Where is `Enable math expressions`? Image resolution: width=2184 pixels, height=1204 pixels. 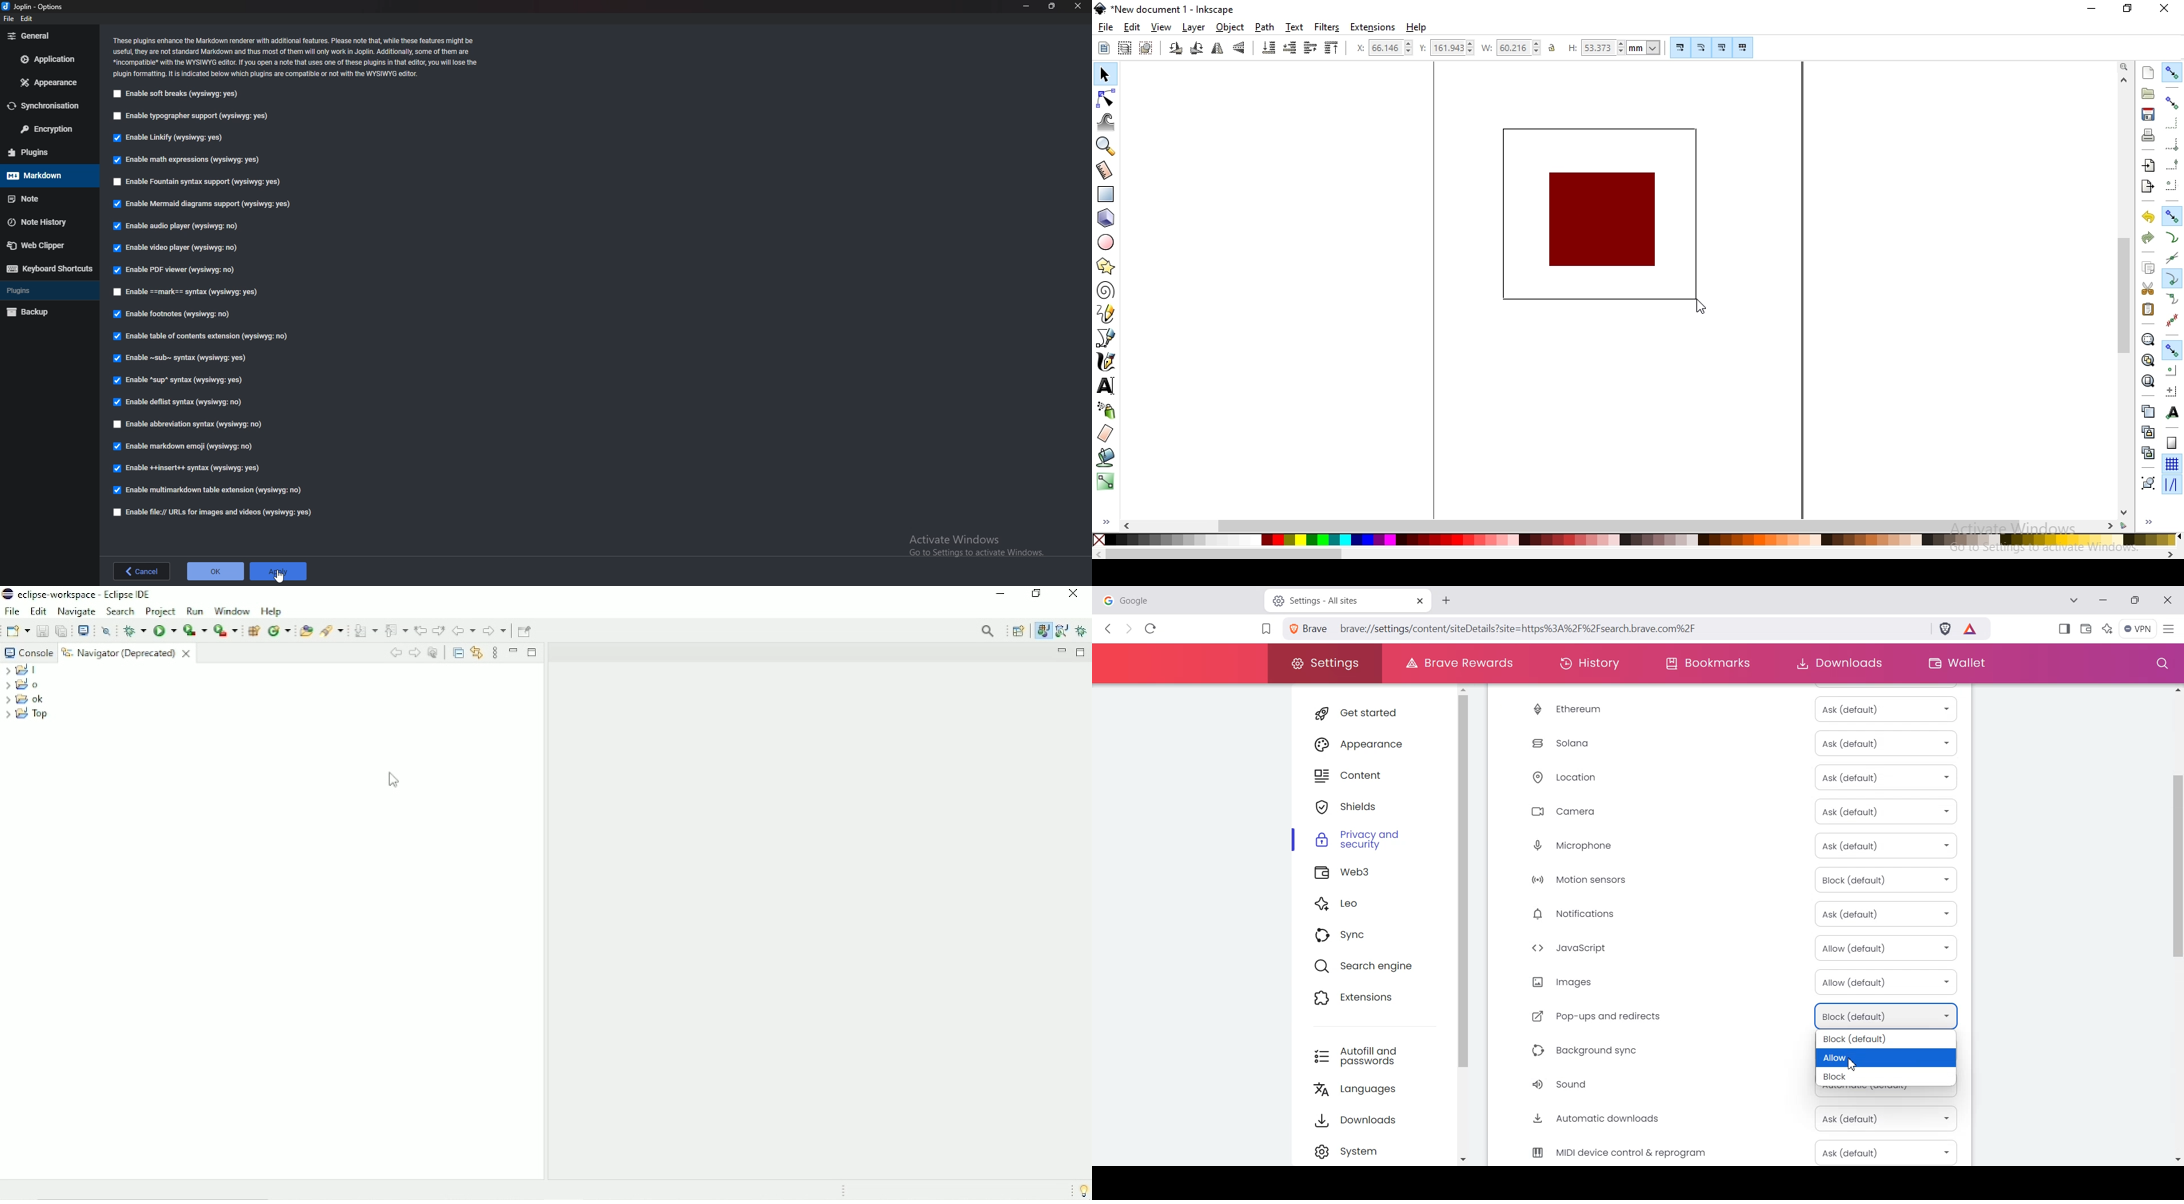 Enable math expressions is located at coordinates (193, 161).